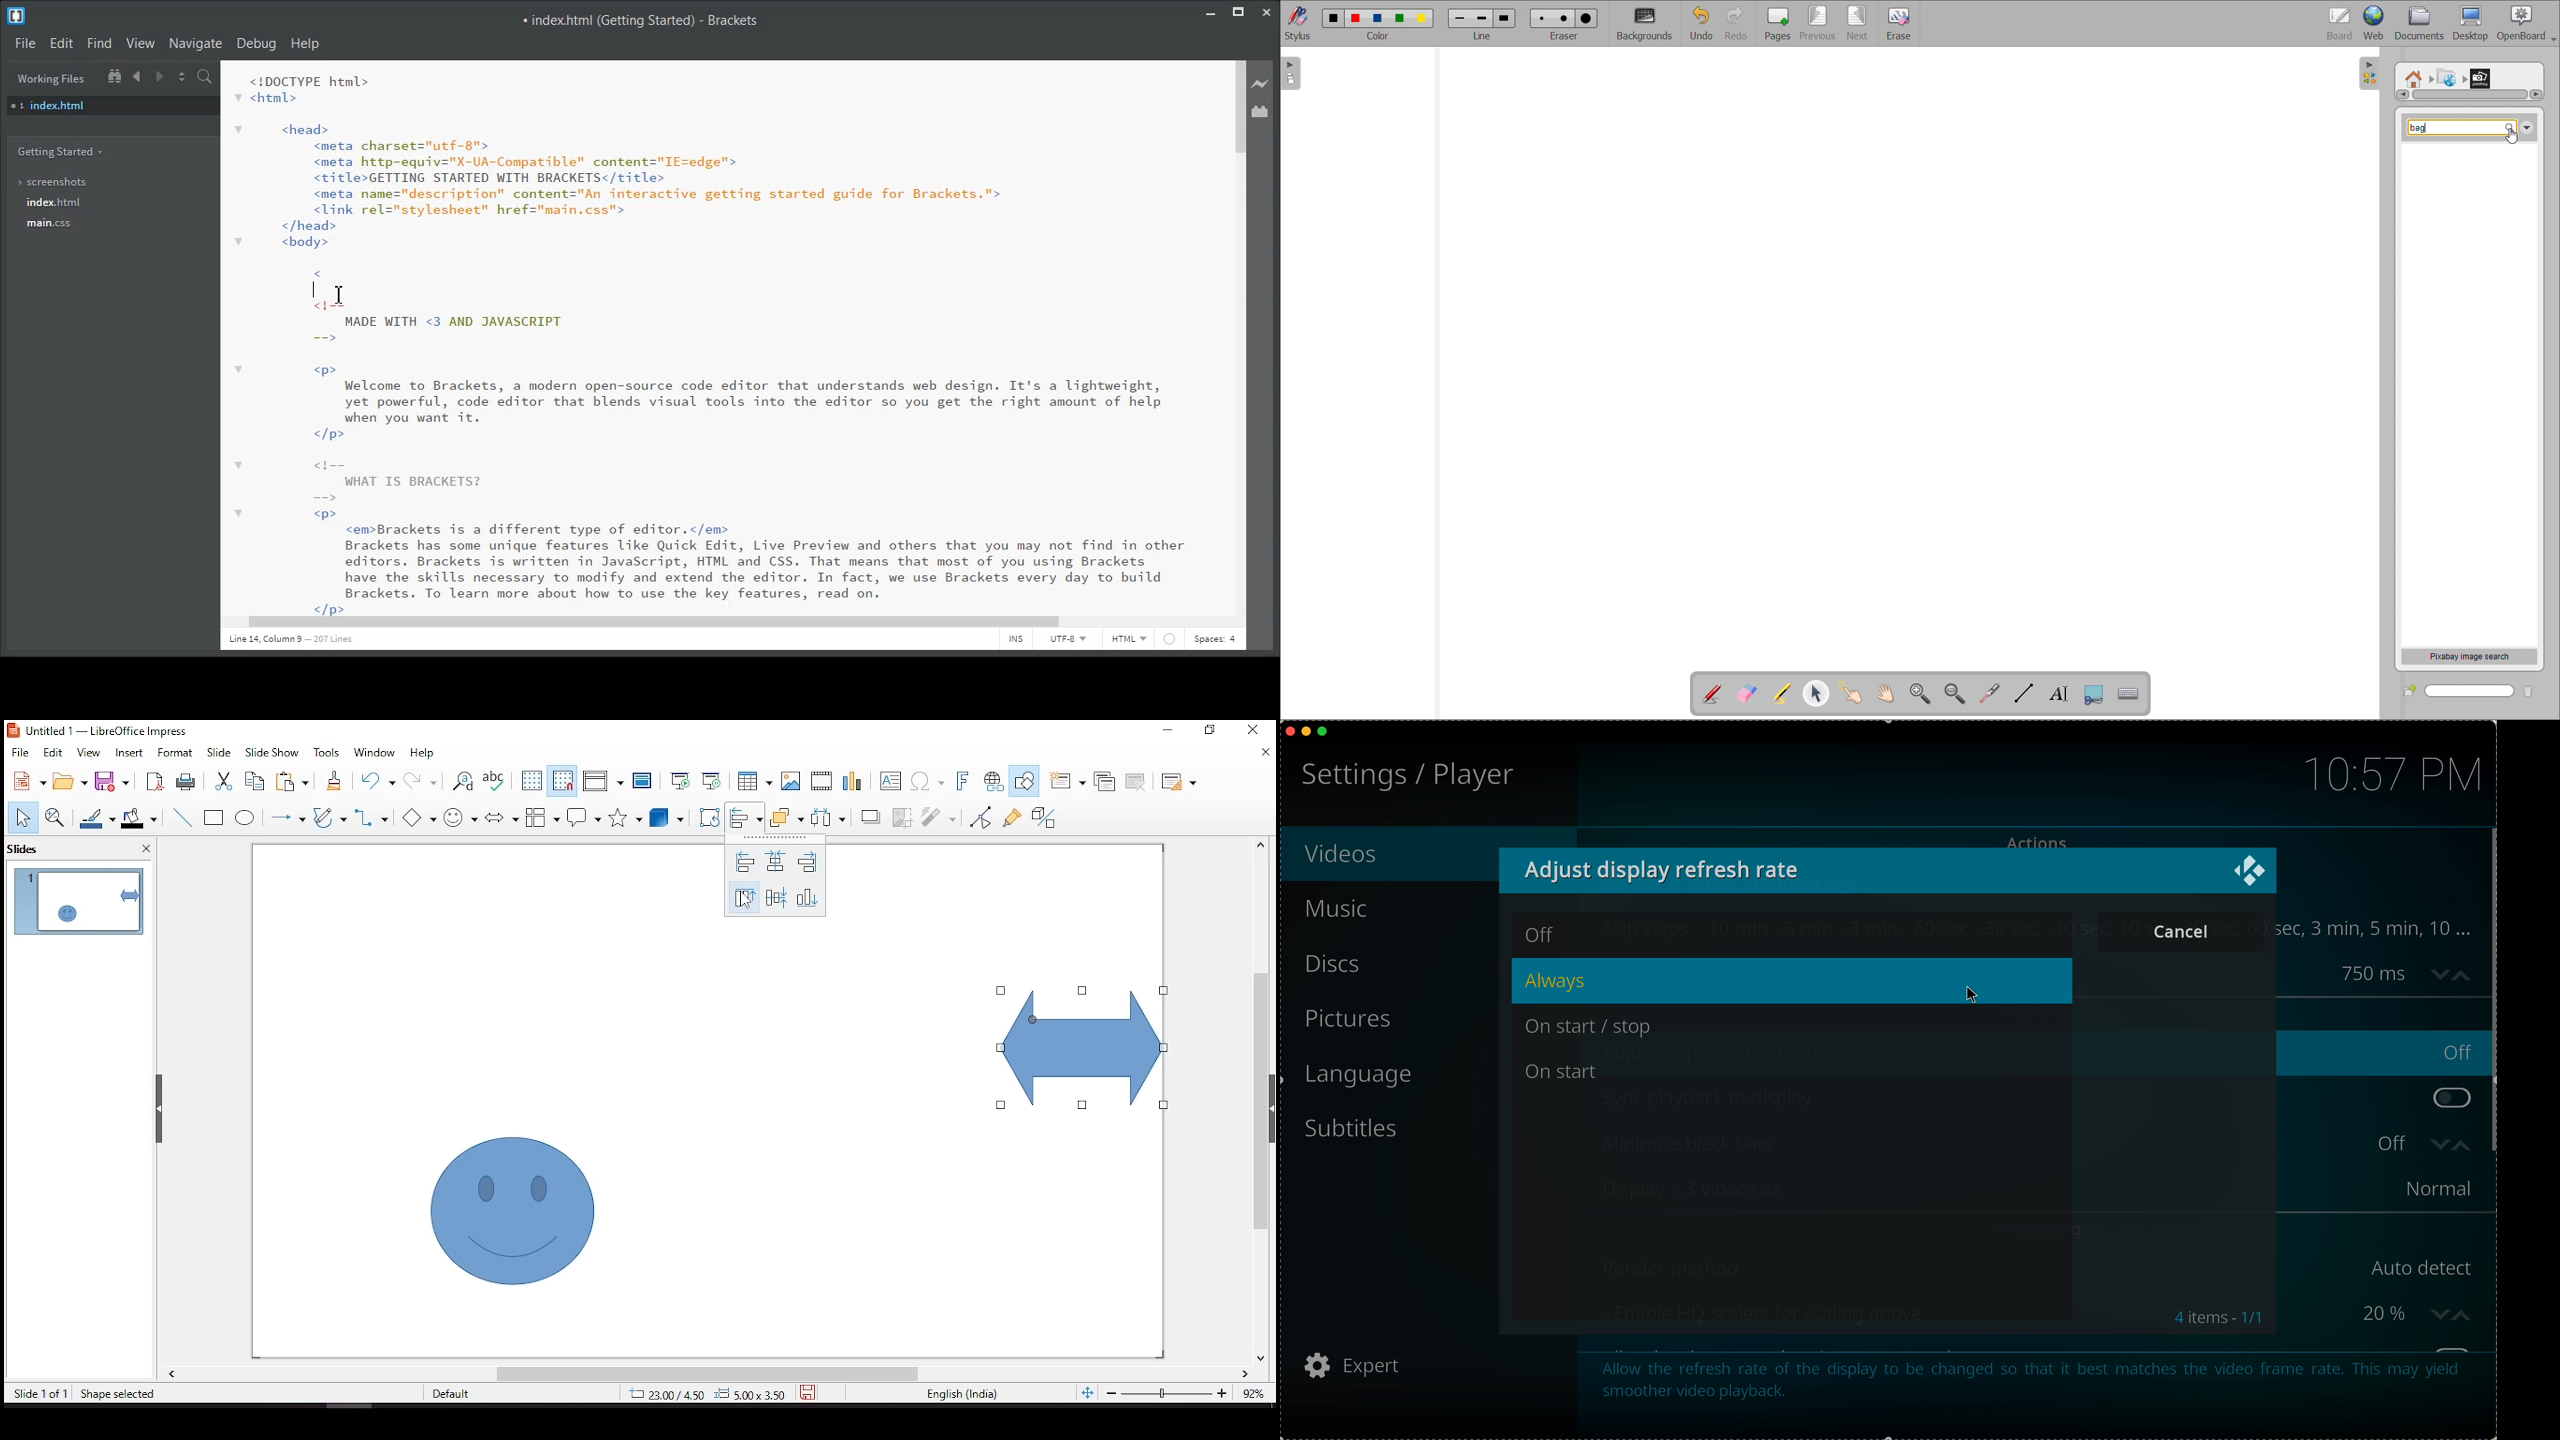 Image resolution: width=2576 pixels, height=1456 pixels. I want to click on decrease value, so click(2442, 1314).